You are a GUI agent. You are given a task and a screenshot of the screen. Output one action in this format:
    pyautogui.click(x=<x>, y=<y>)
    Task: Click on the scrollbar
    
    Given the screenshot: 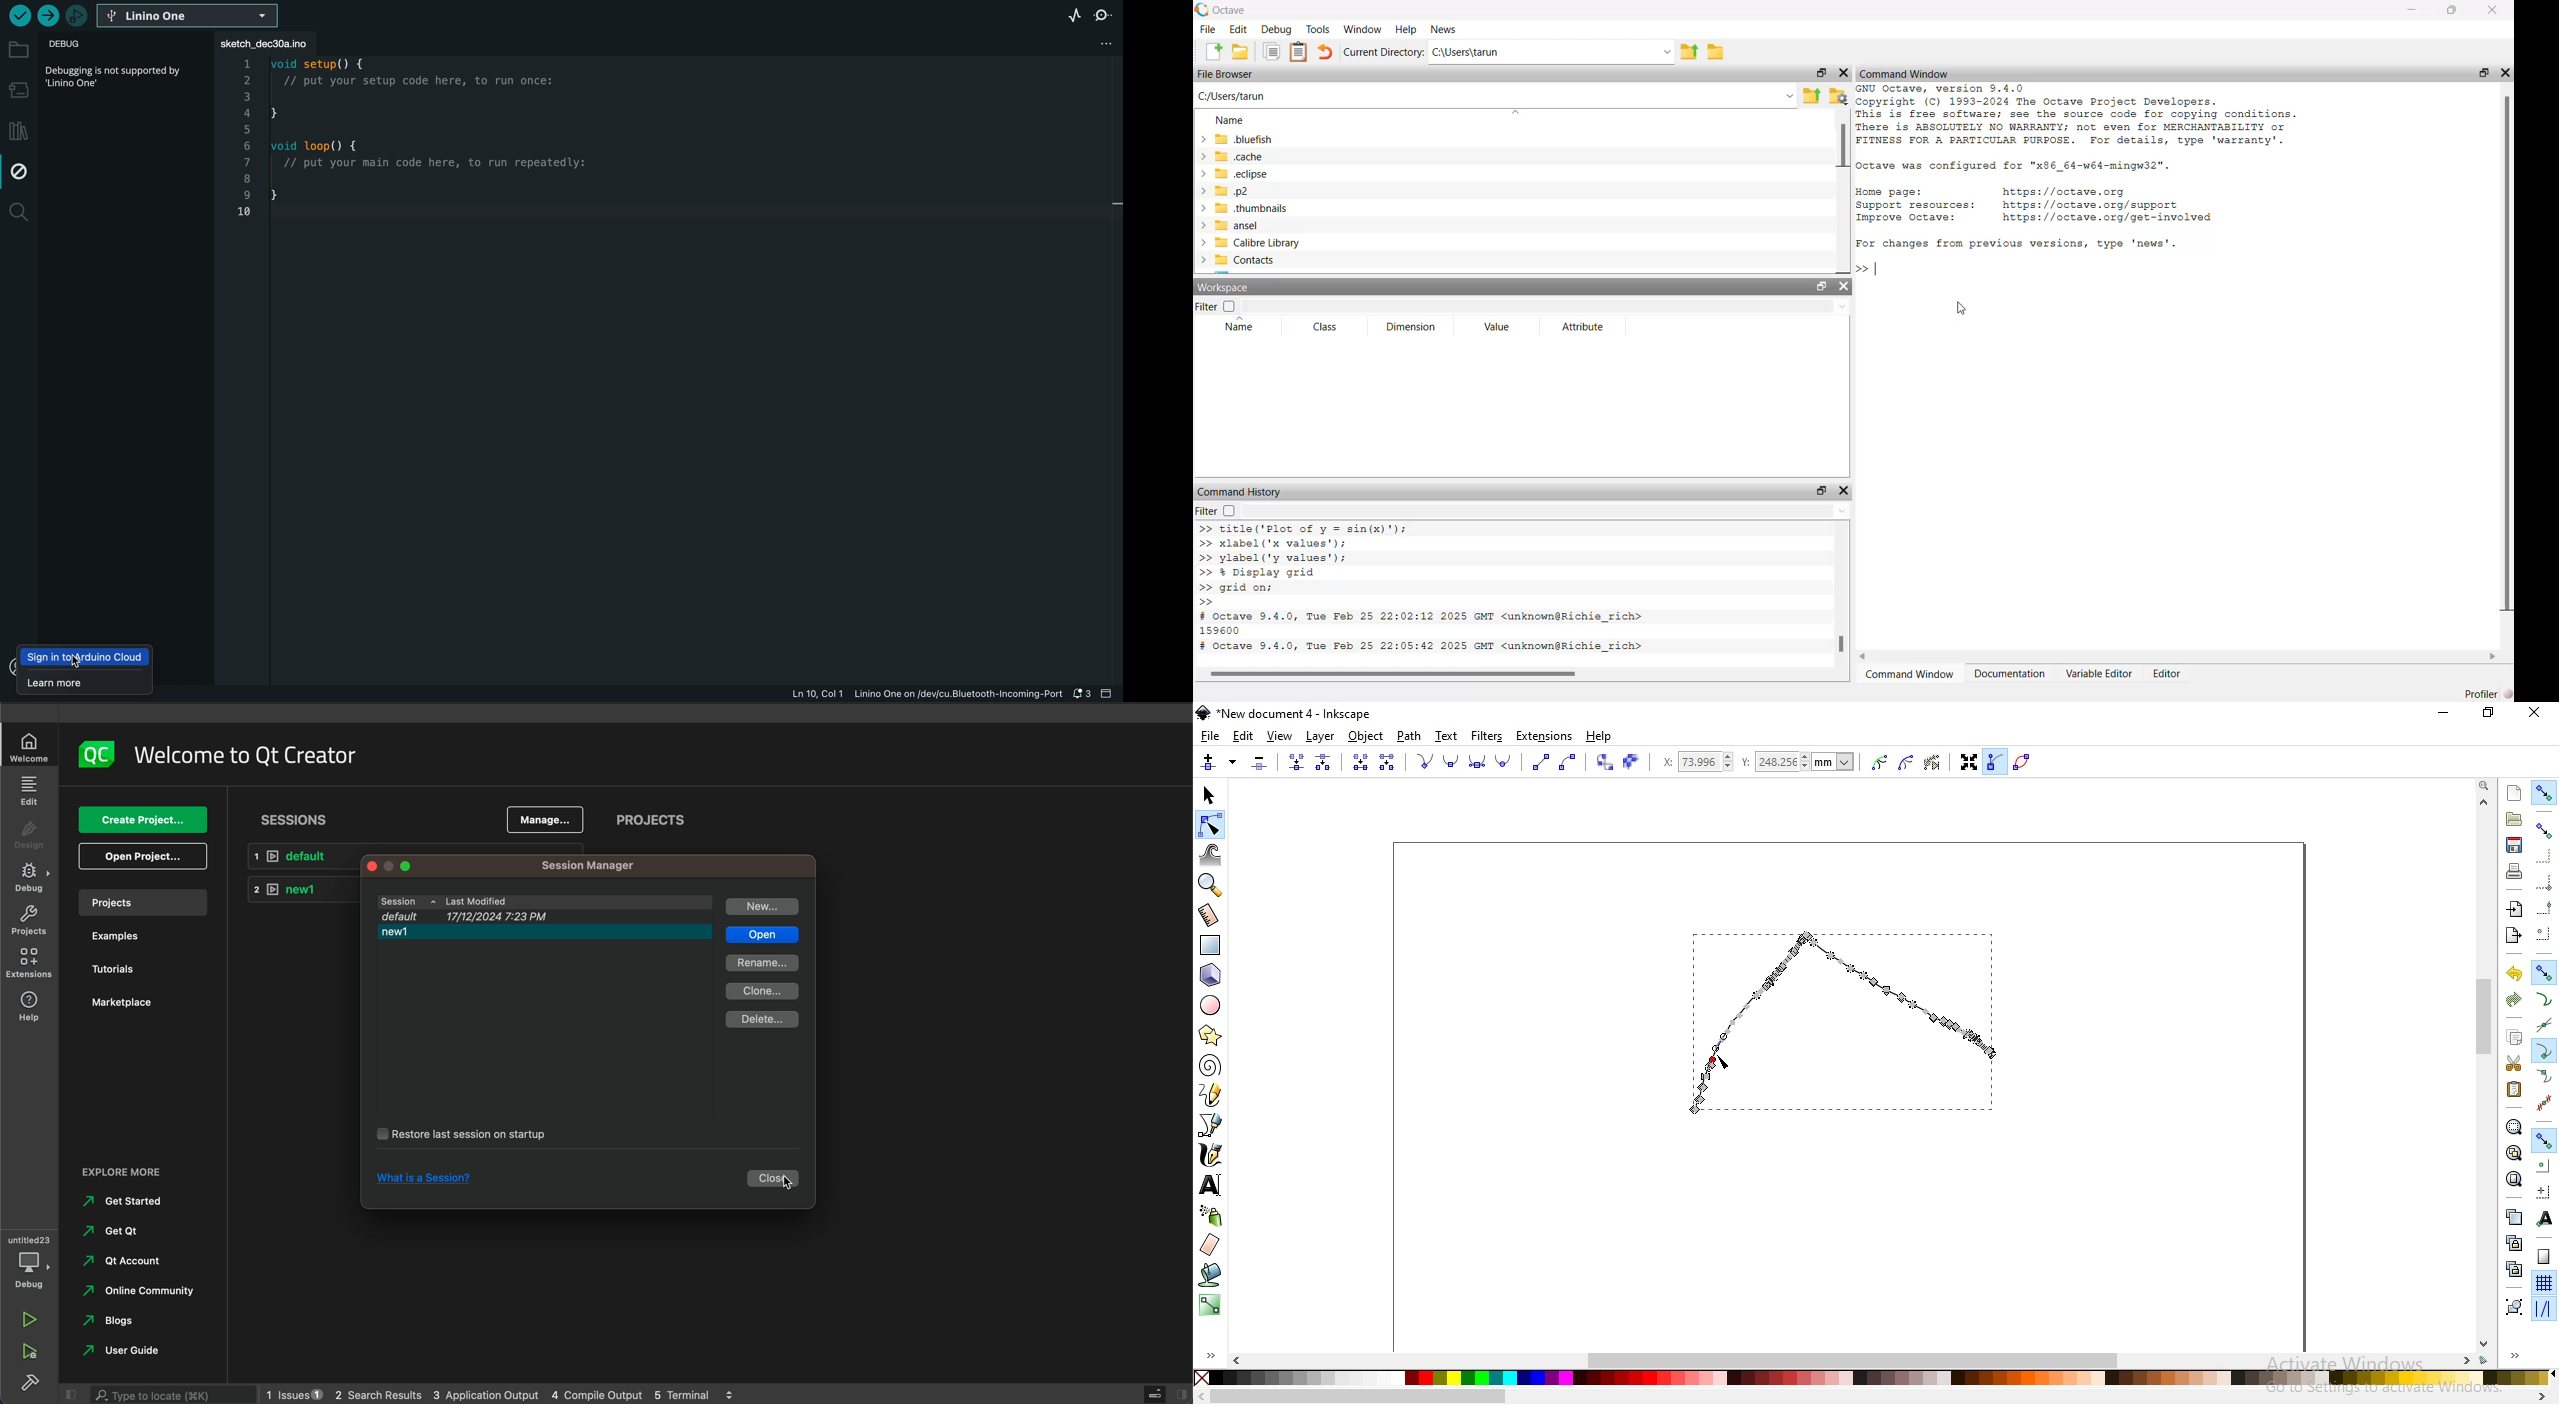 What is the action you would take?
    pyautogui.click(x=2486, y=1019)
    